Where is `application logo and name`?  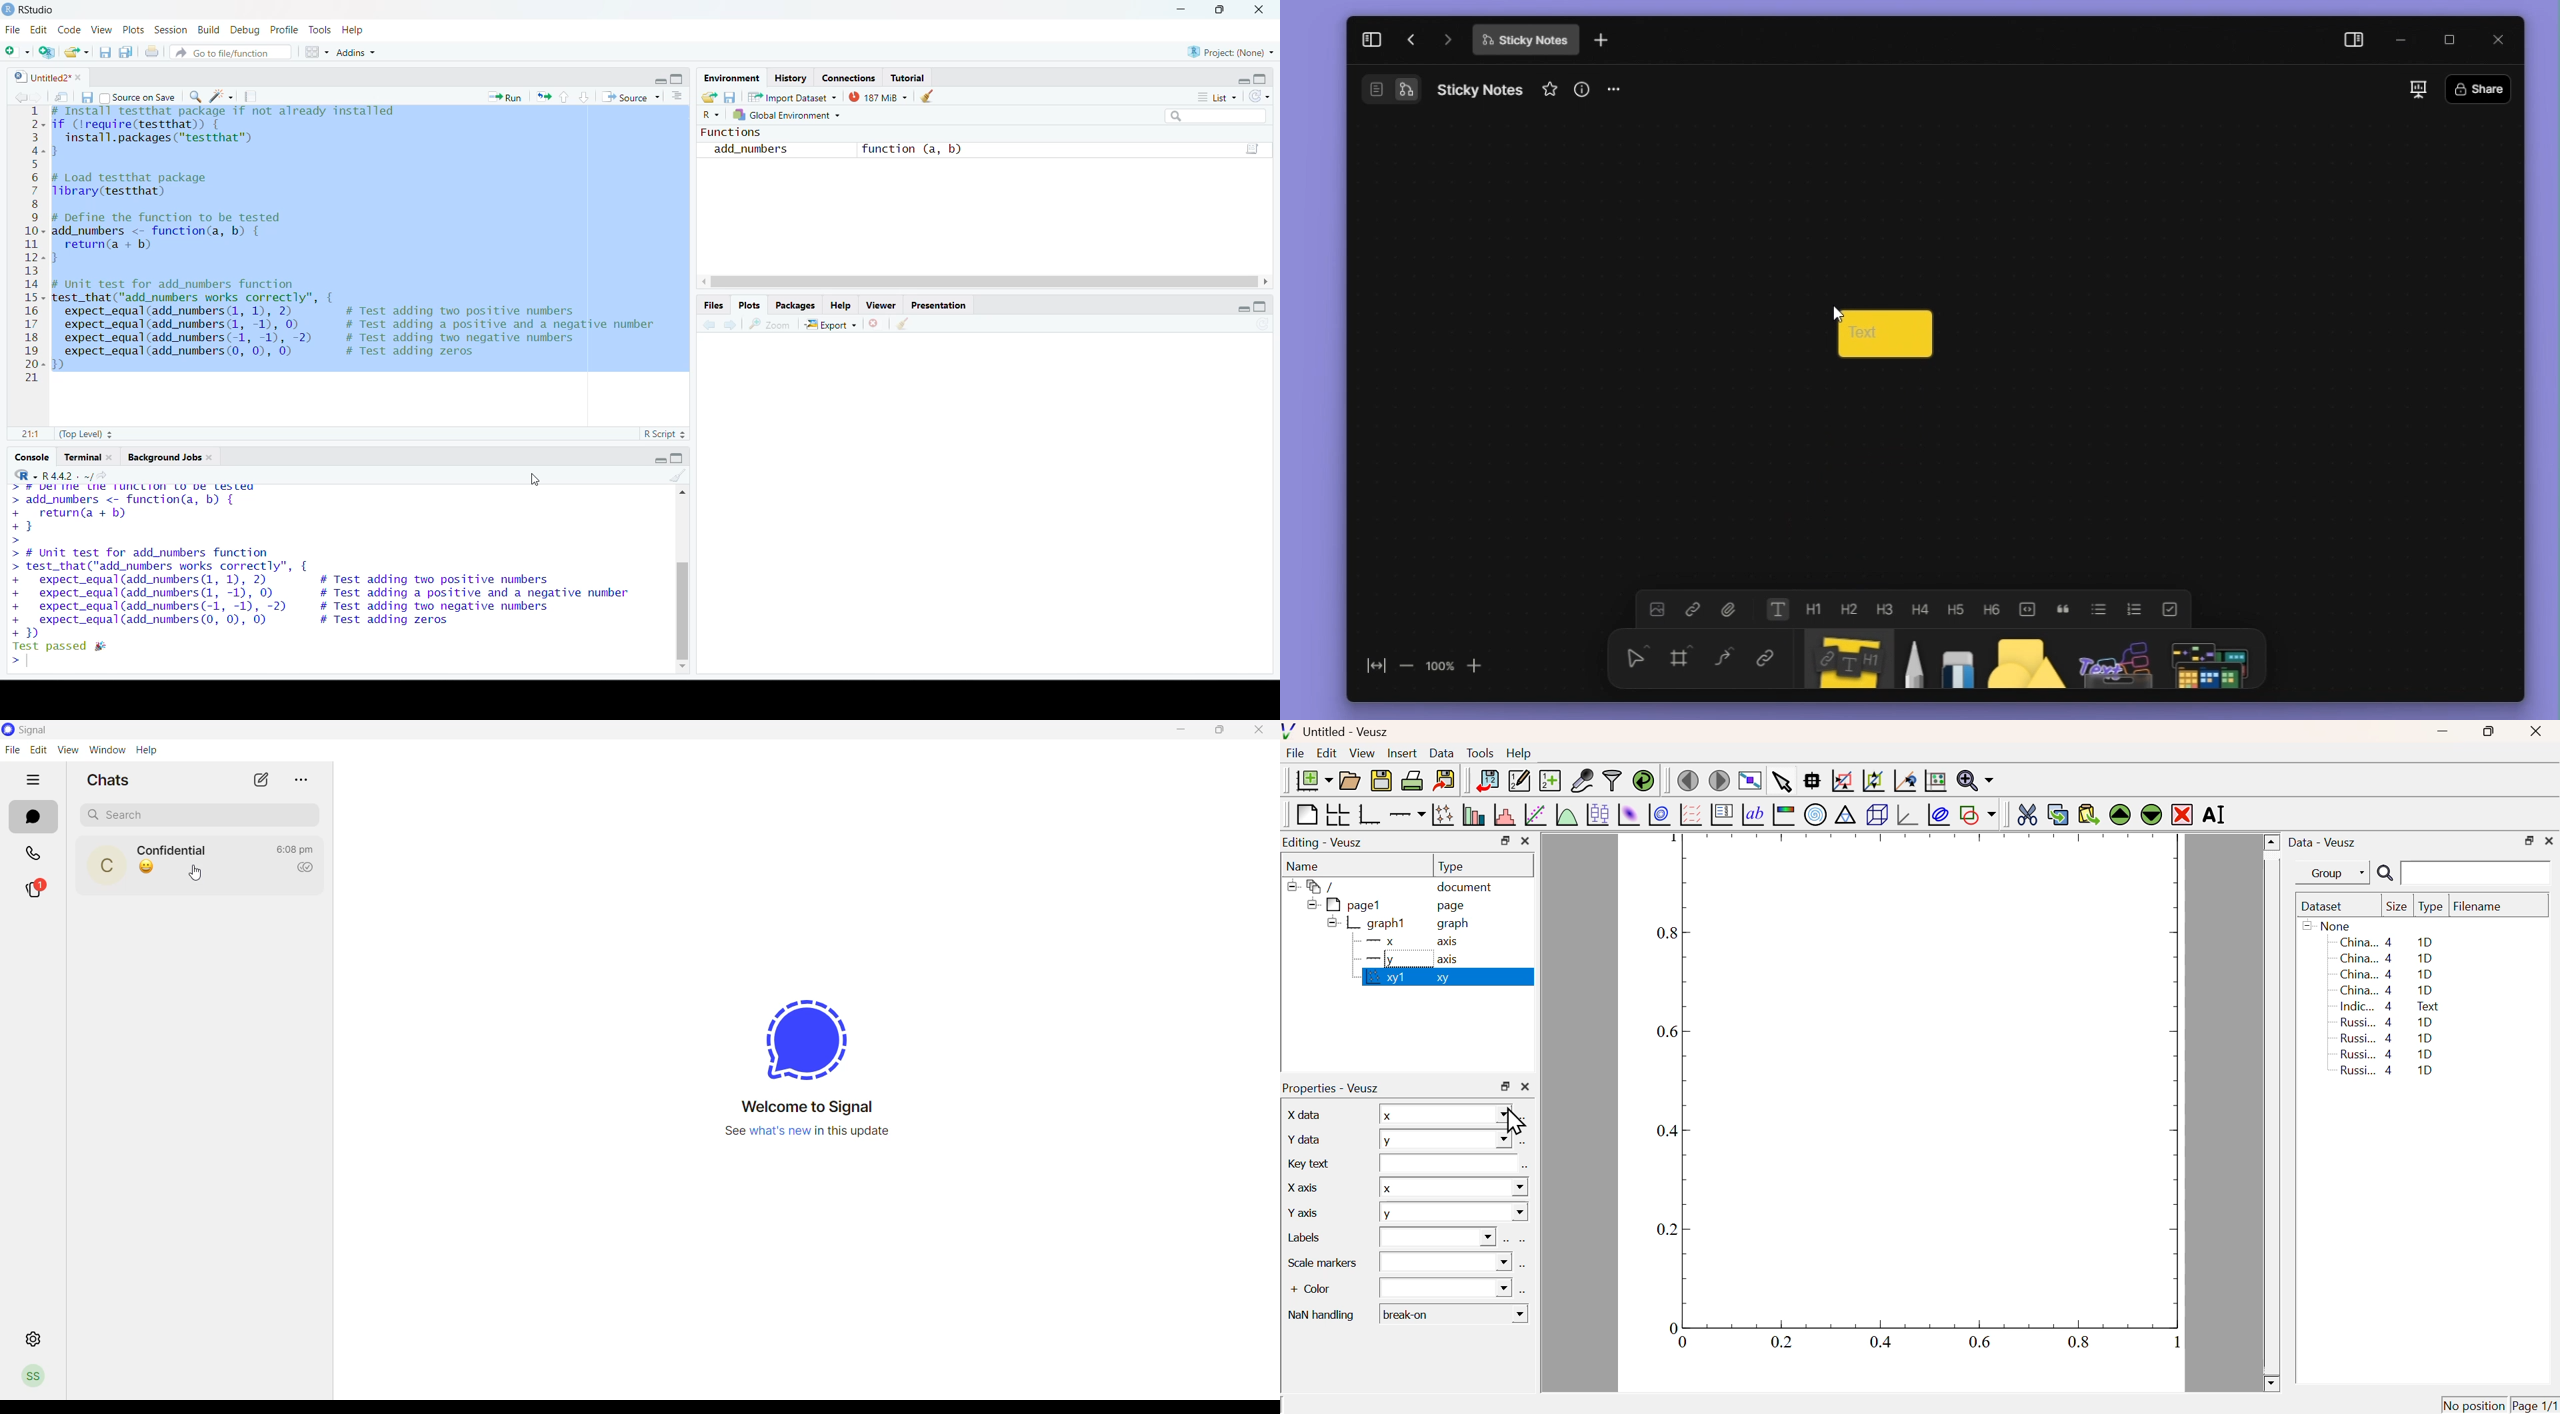
application logo and name is located at coordinates (55, 729).